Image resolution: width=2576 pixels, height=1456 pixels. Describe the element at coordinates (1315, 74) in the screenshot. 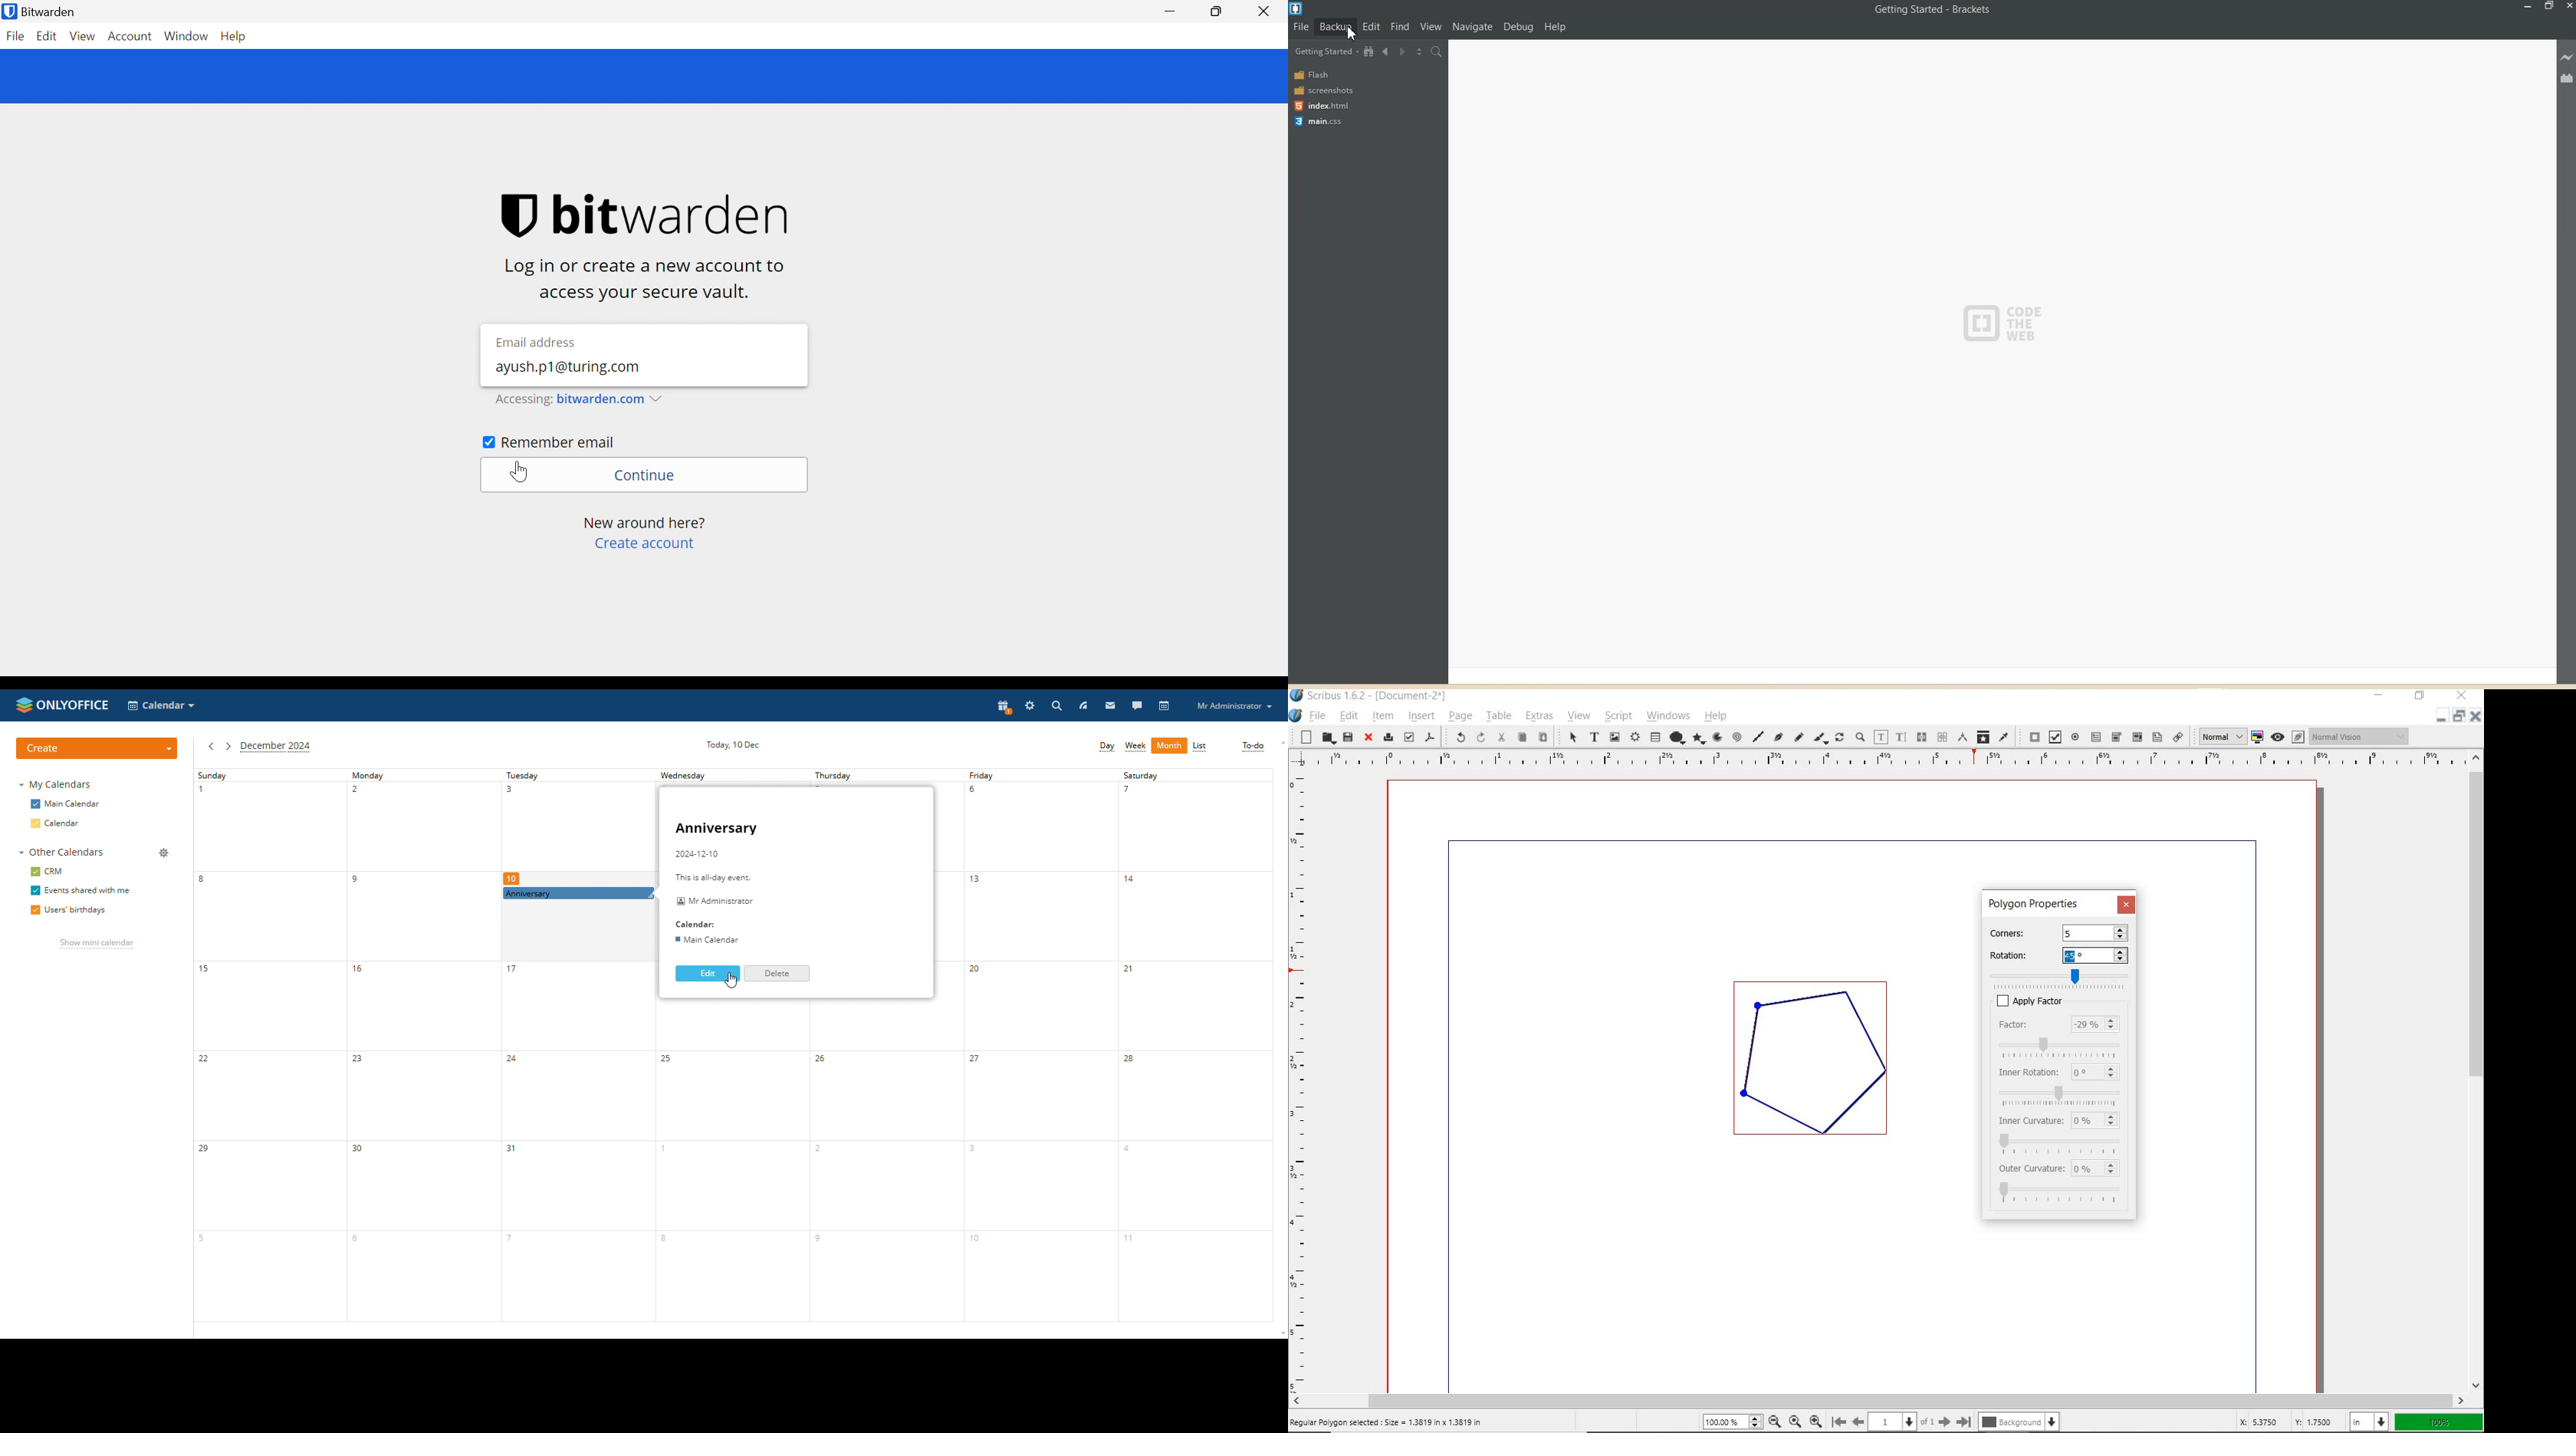

I see `Flash` at that location.